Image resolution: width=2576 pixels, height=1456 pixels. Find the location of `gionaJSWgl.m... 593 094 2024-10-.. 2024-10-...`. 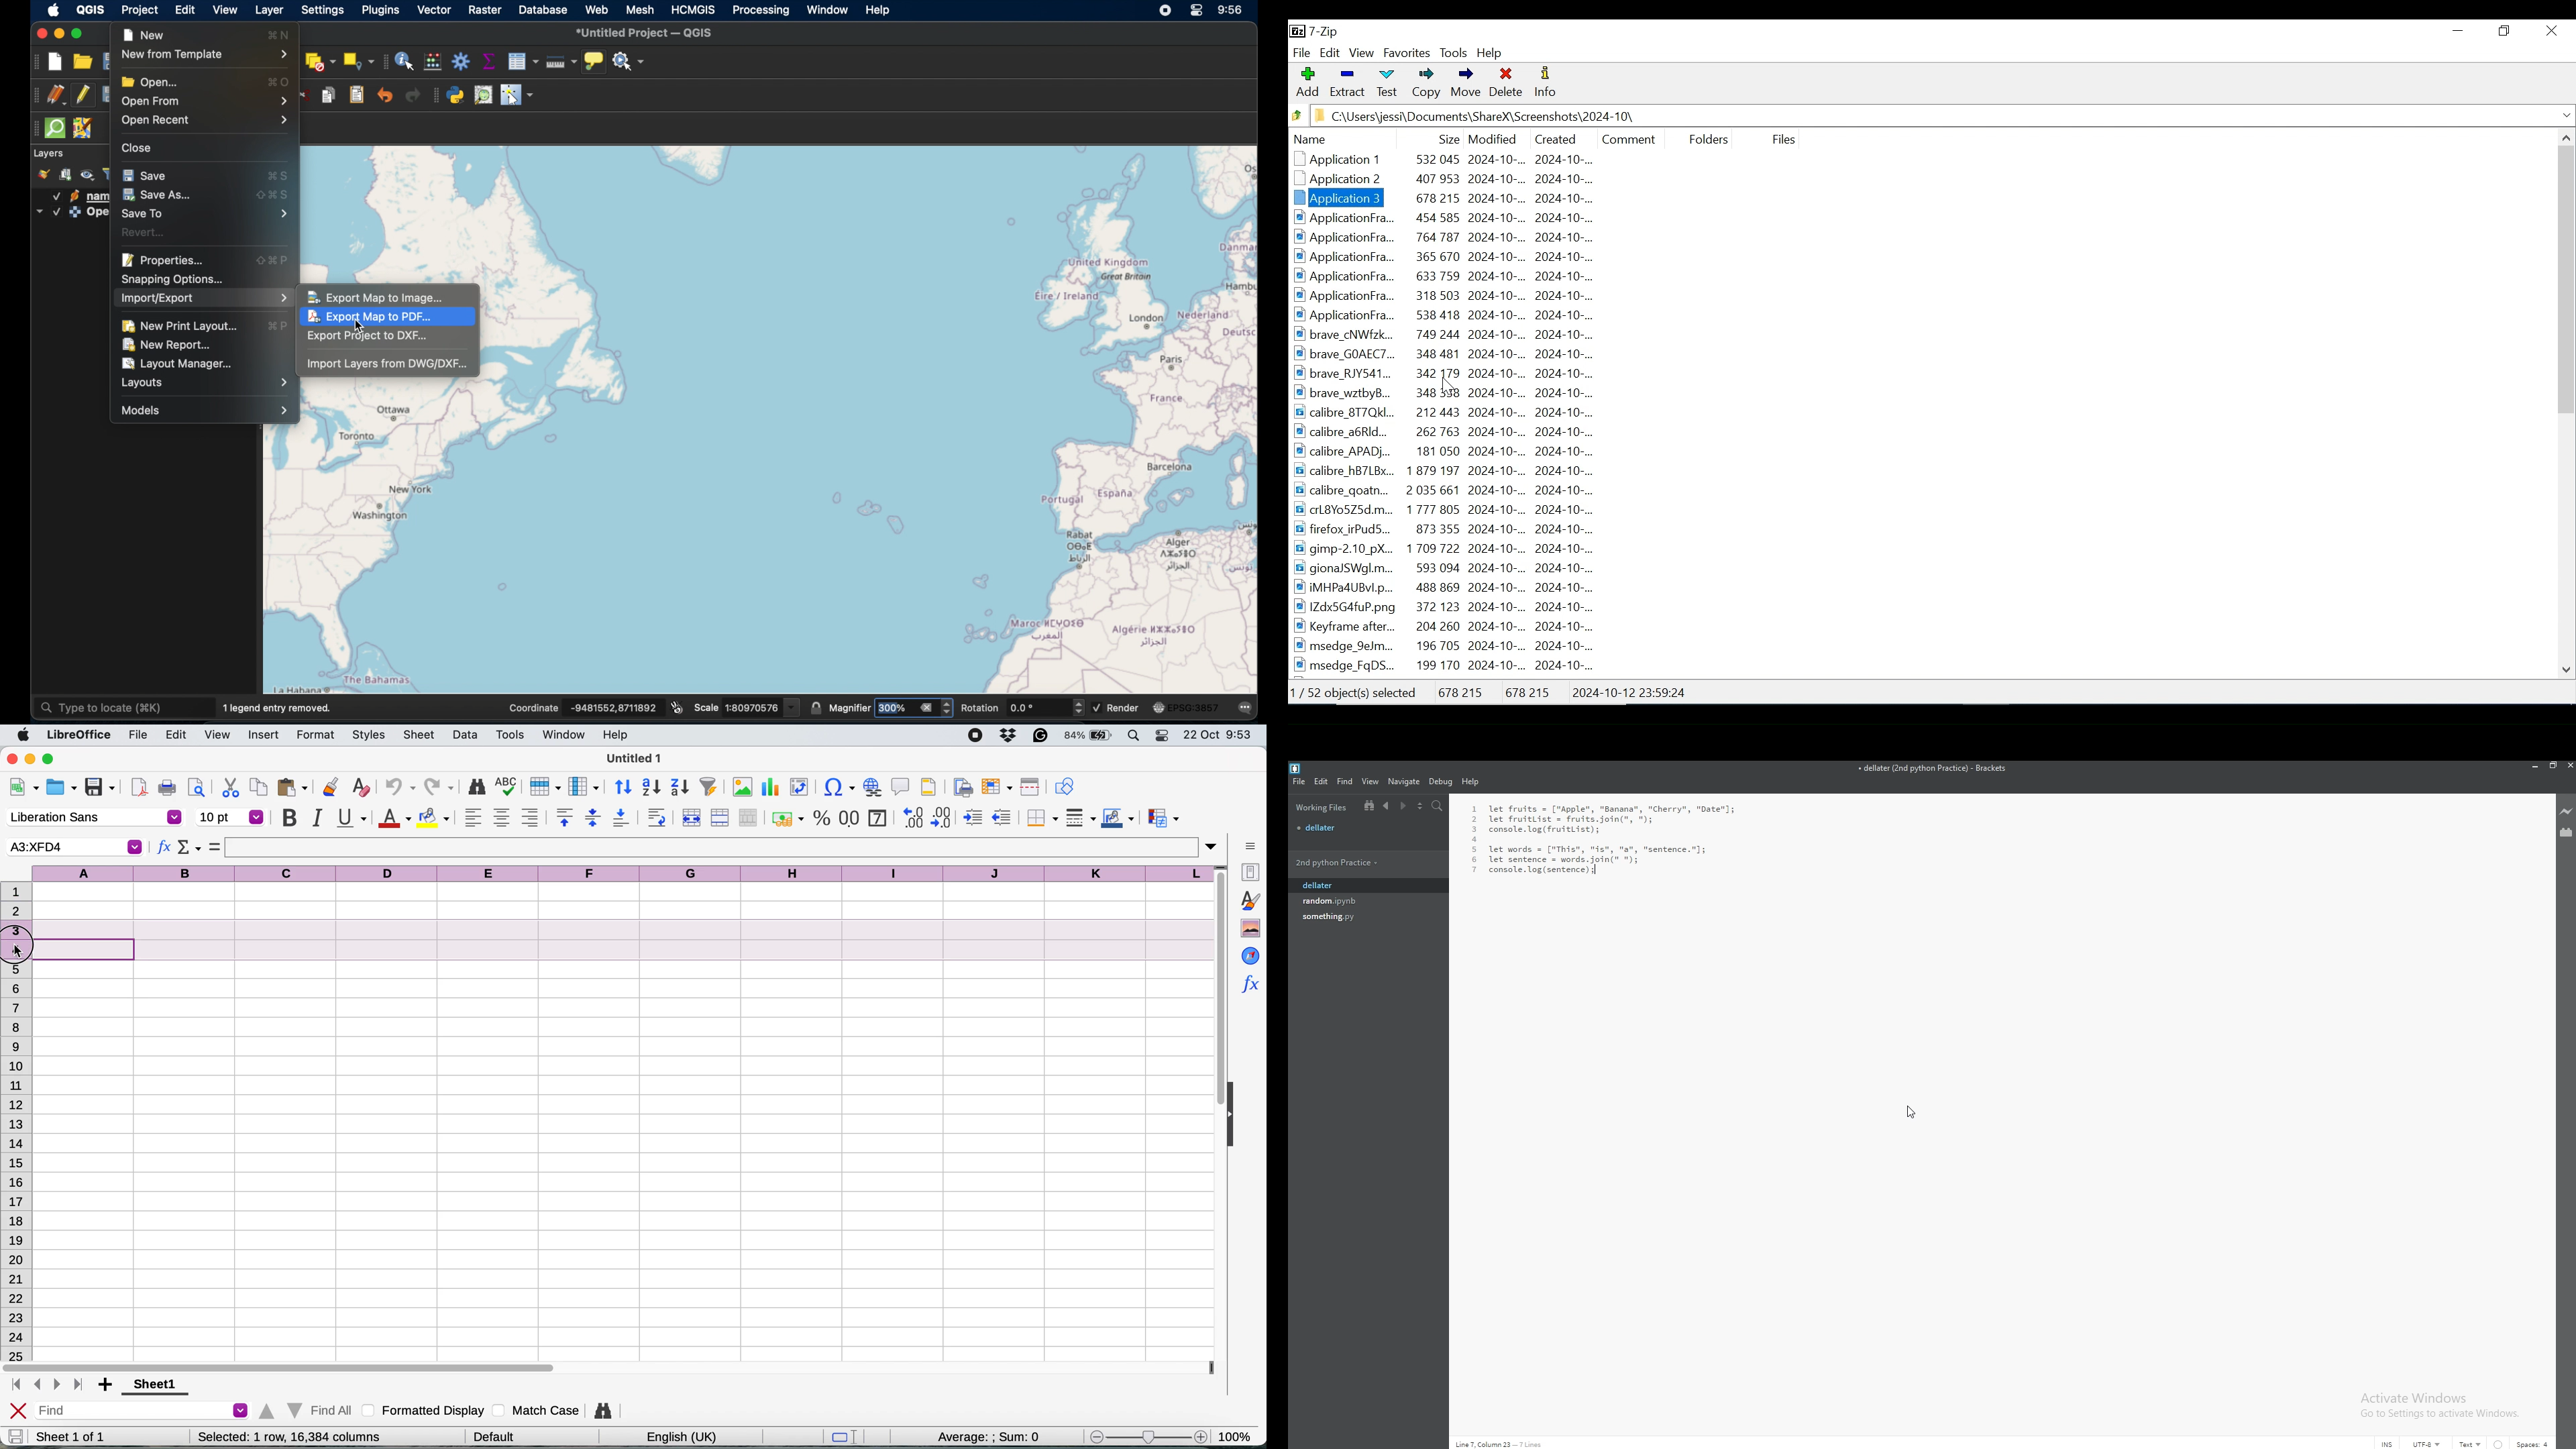

gionaJSWgl.m... 593 094 2024-10-.. 2024-10-... is located at coordinates (1451, 568).